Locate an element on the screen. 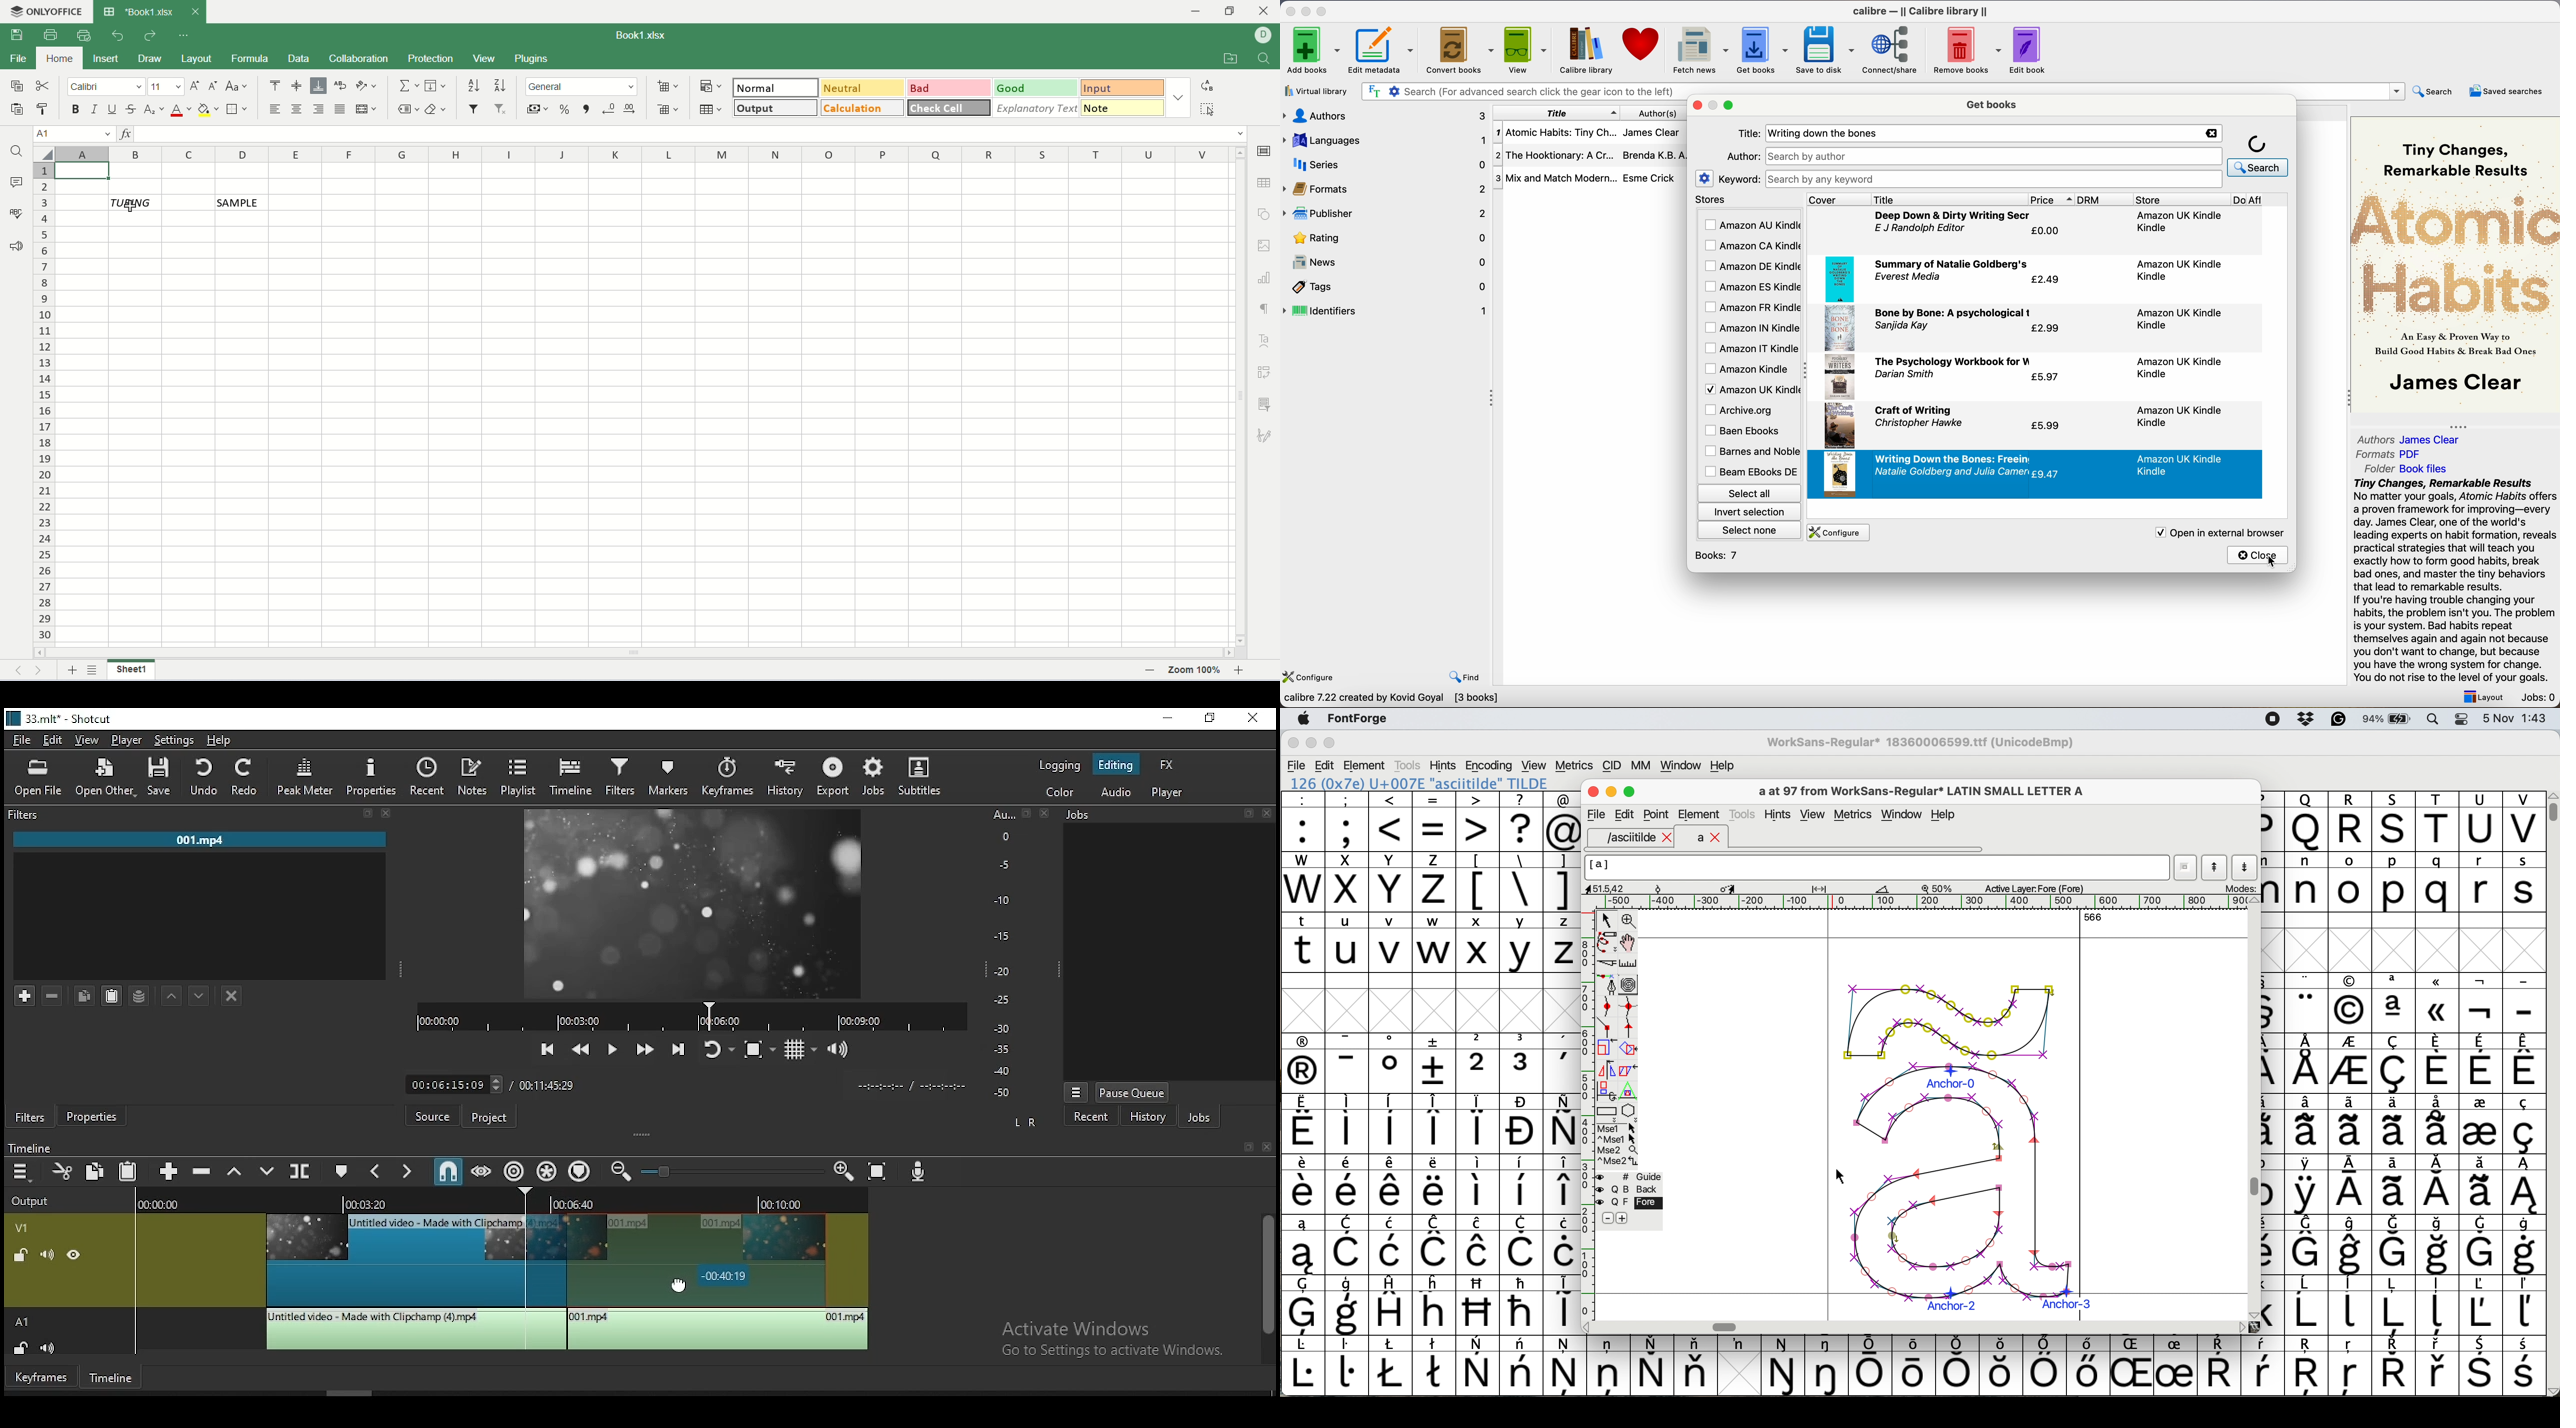 This screenshot has width=2576, height=1428. title is located at coordinates (1557, 113).